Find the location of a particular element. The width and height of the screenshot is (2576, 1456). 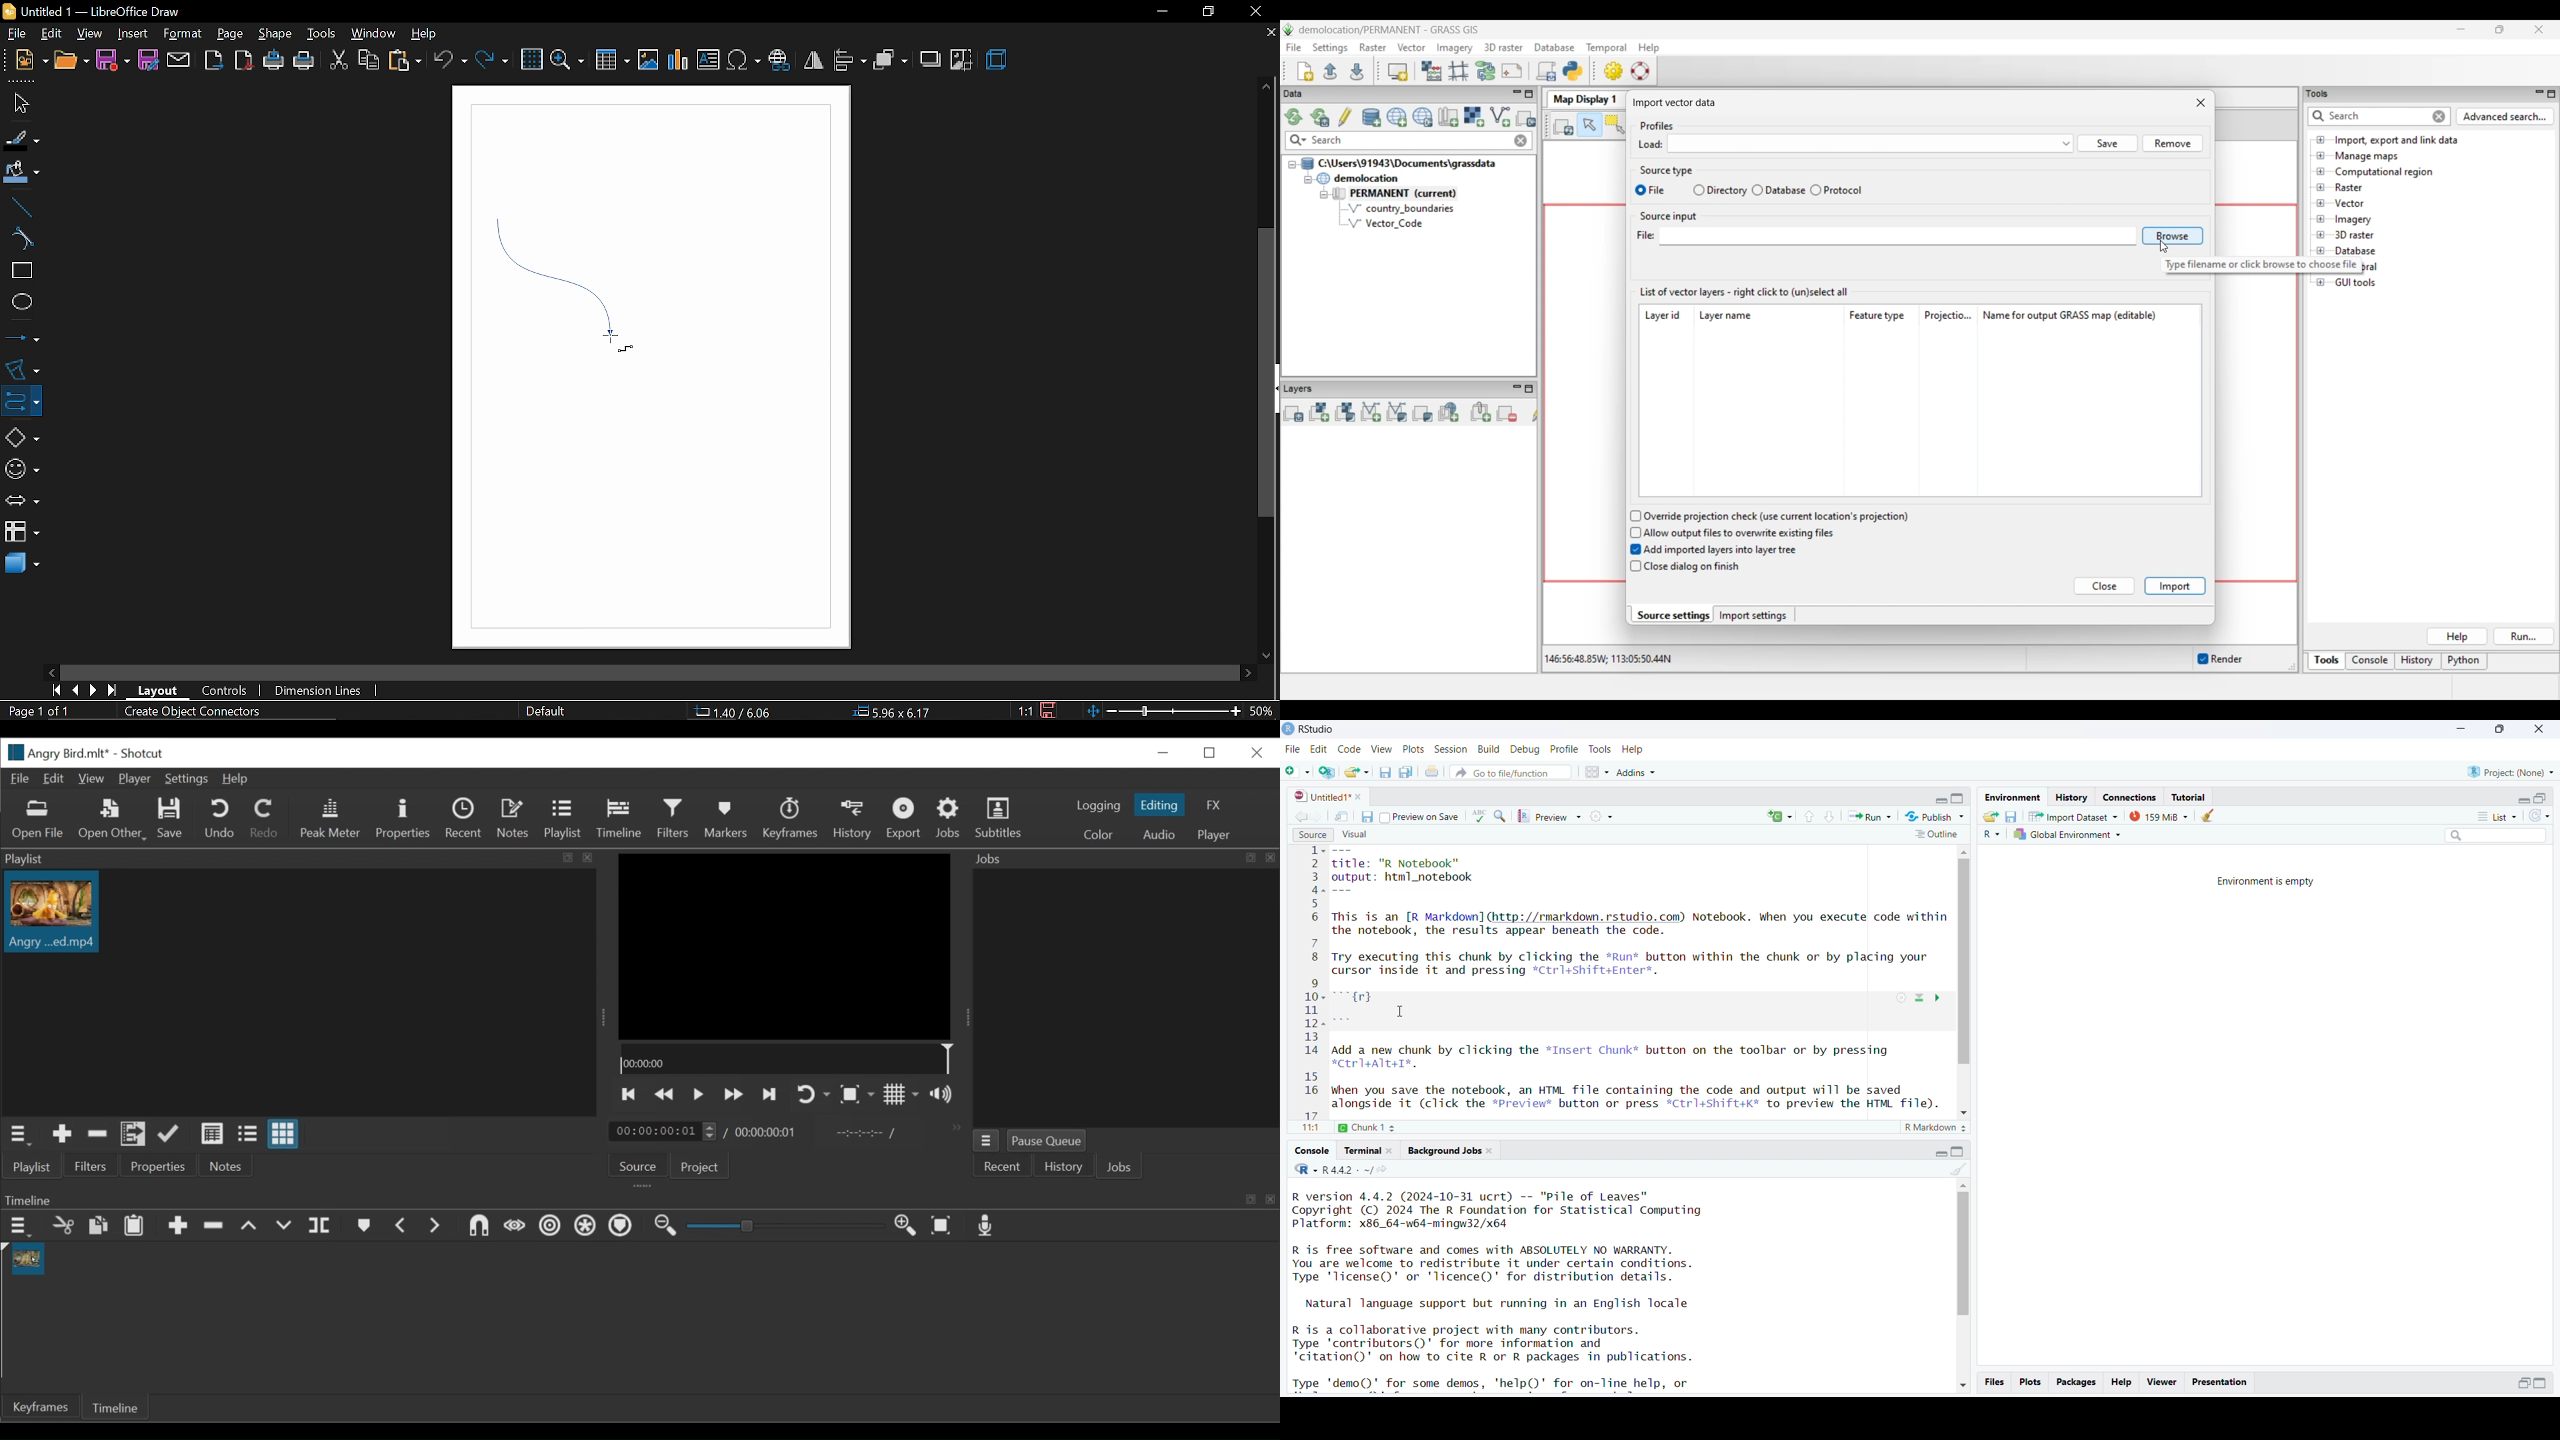

Toggle grid display on player is located at coordinates (902, 1095).